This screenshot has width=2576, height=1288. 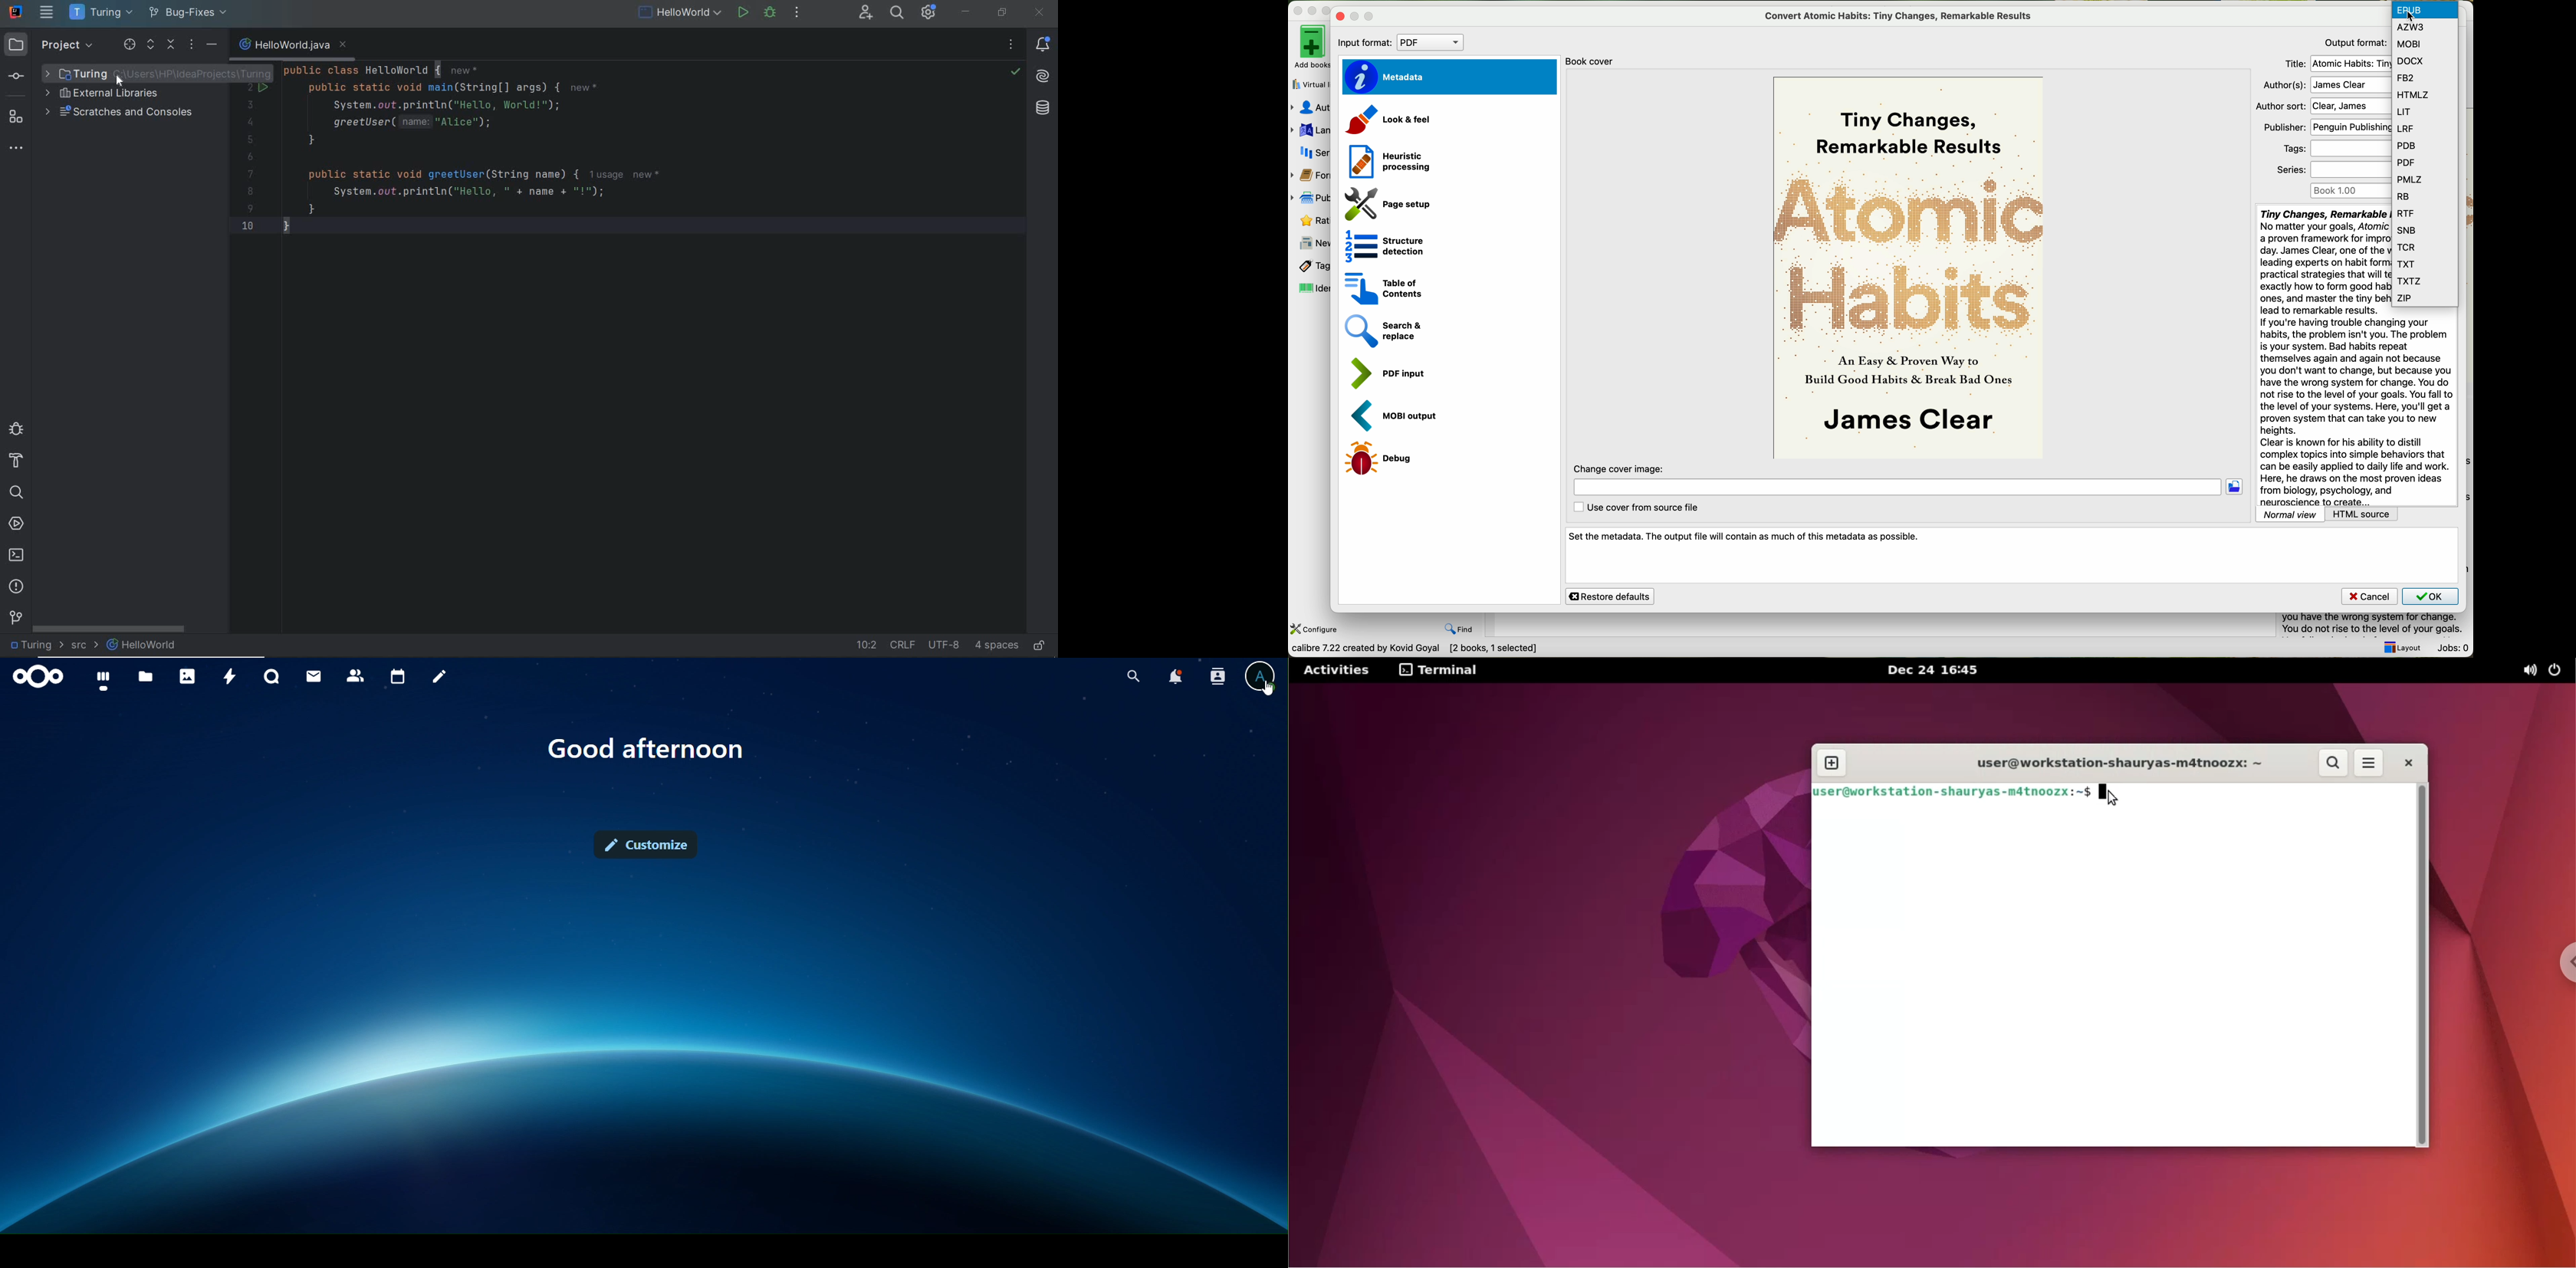 I want to click on disable minimize window, so click(x=1356, y=16).